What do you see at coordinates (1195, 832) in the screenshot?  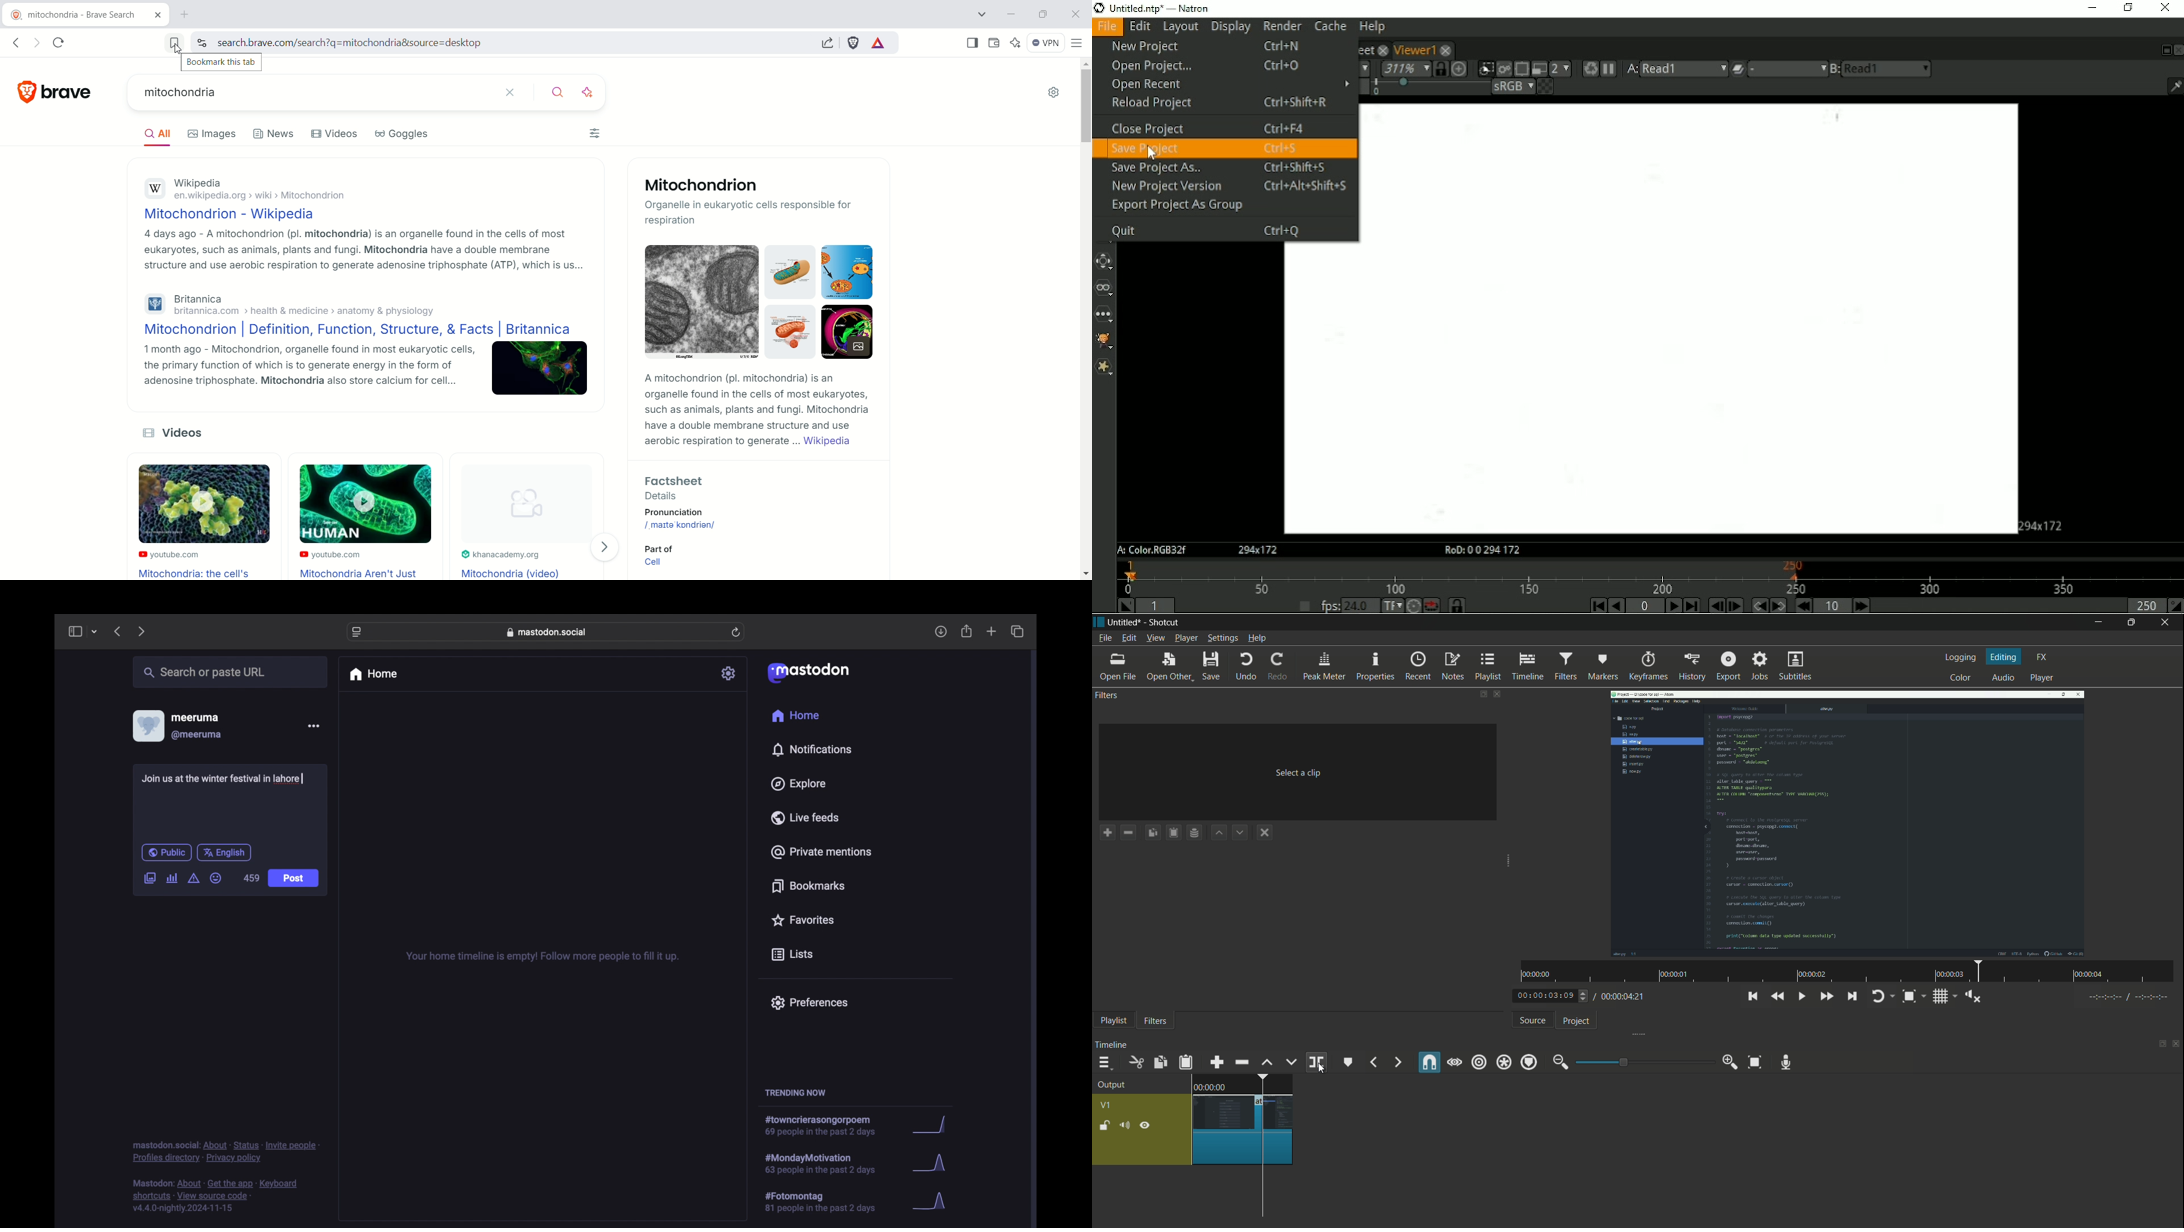 I see `save filter set` at bounding box center [1195, 832].